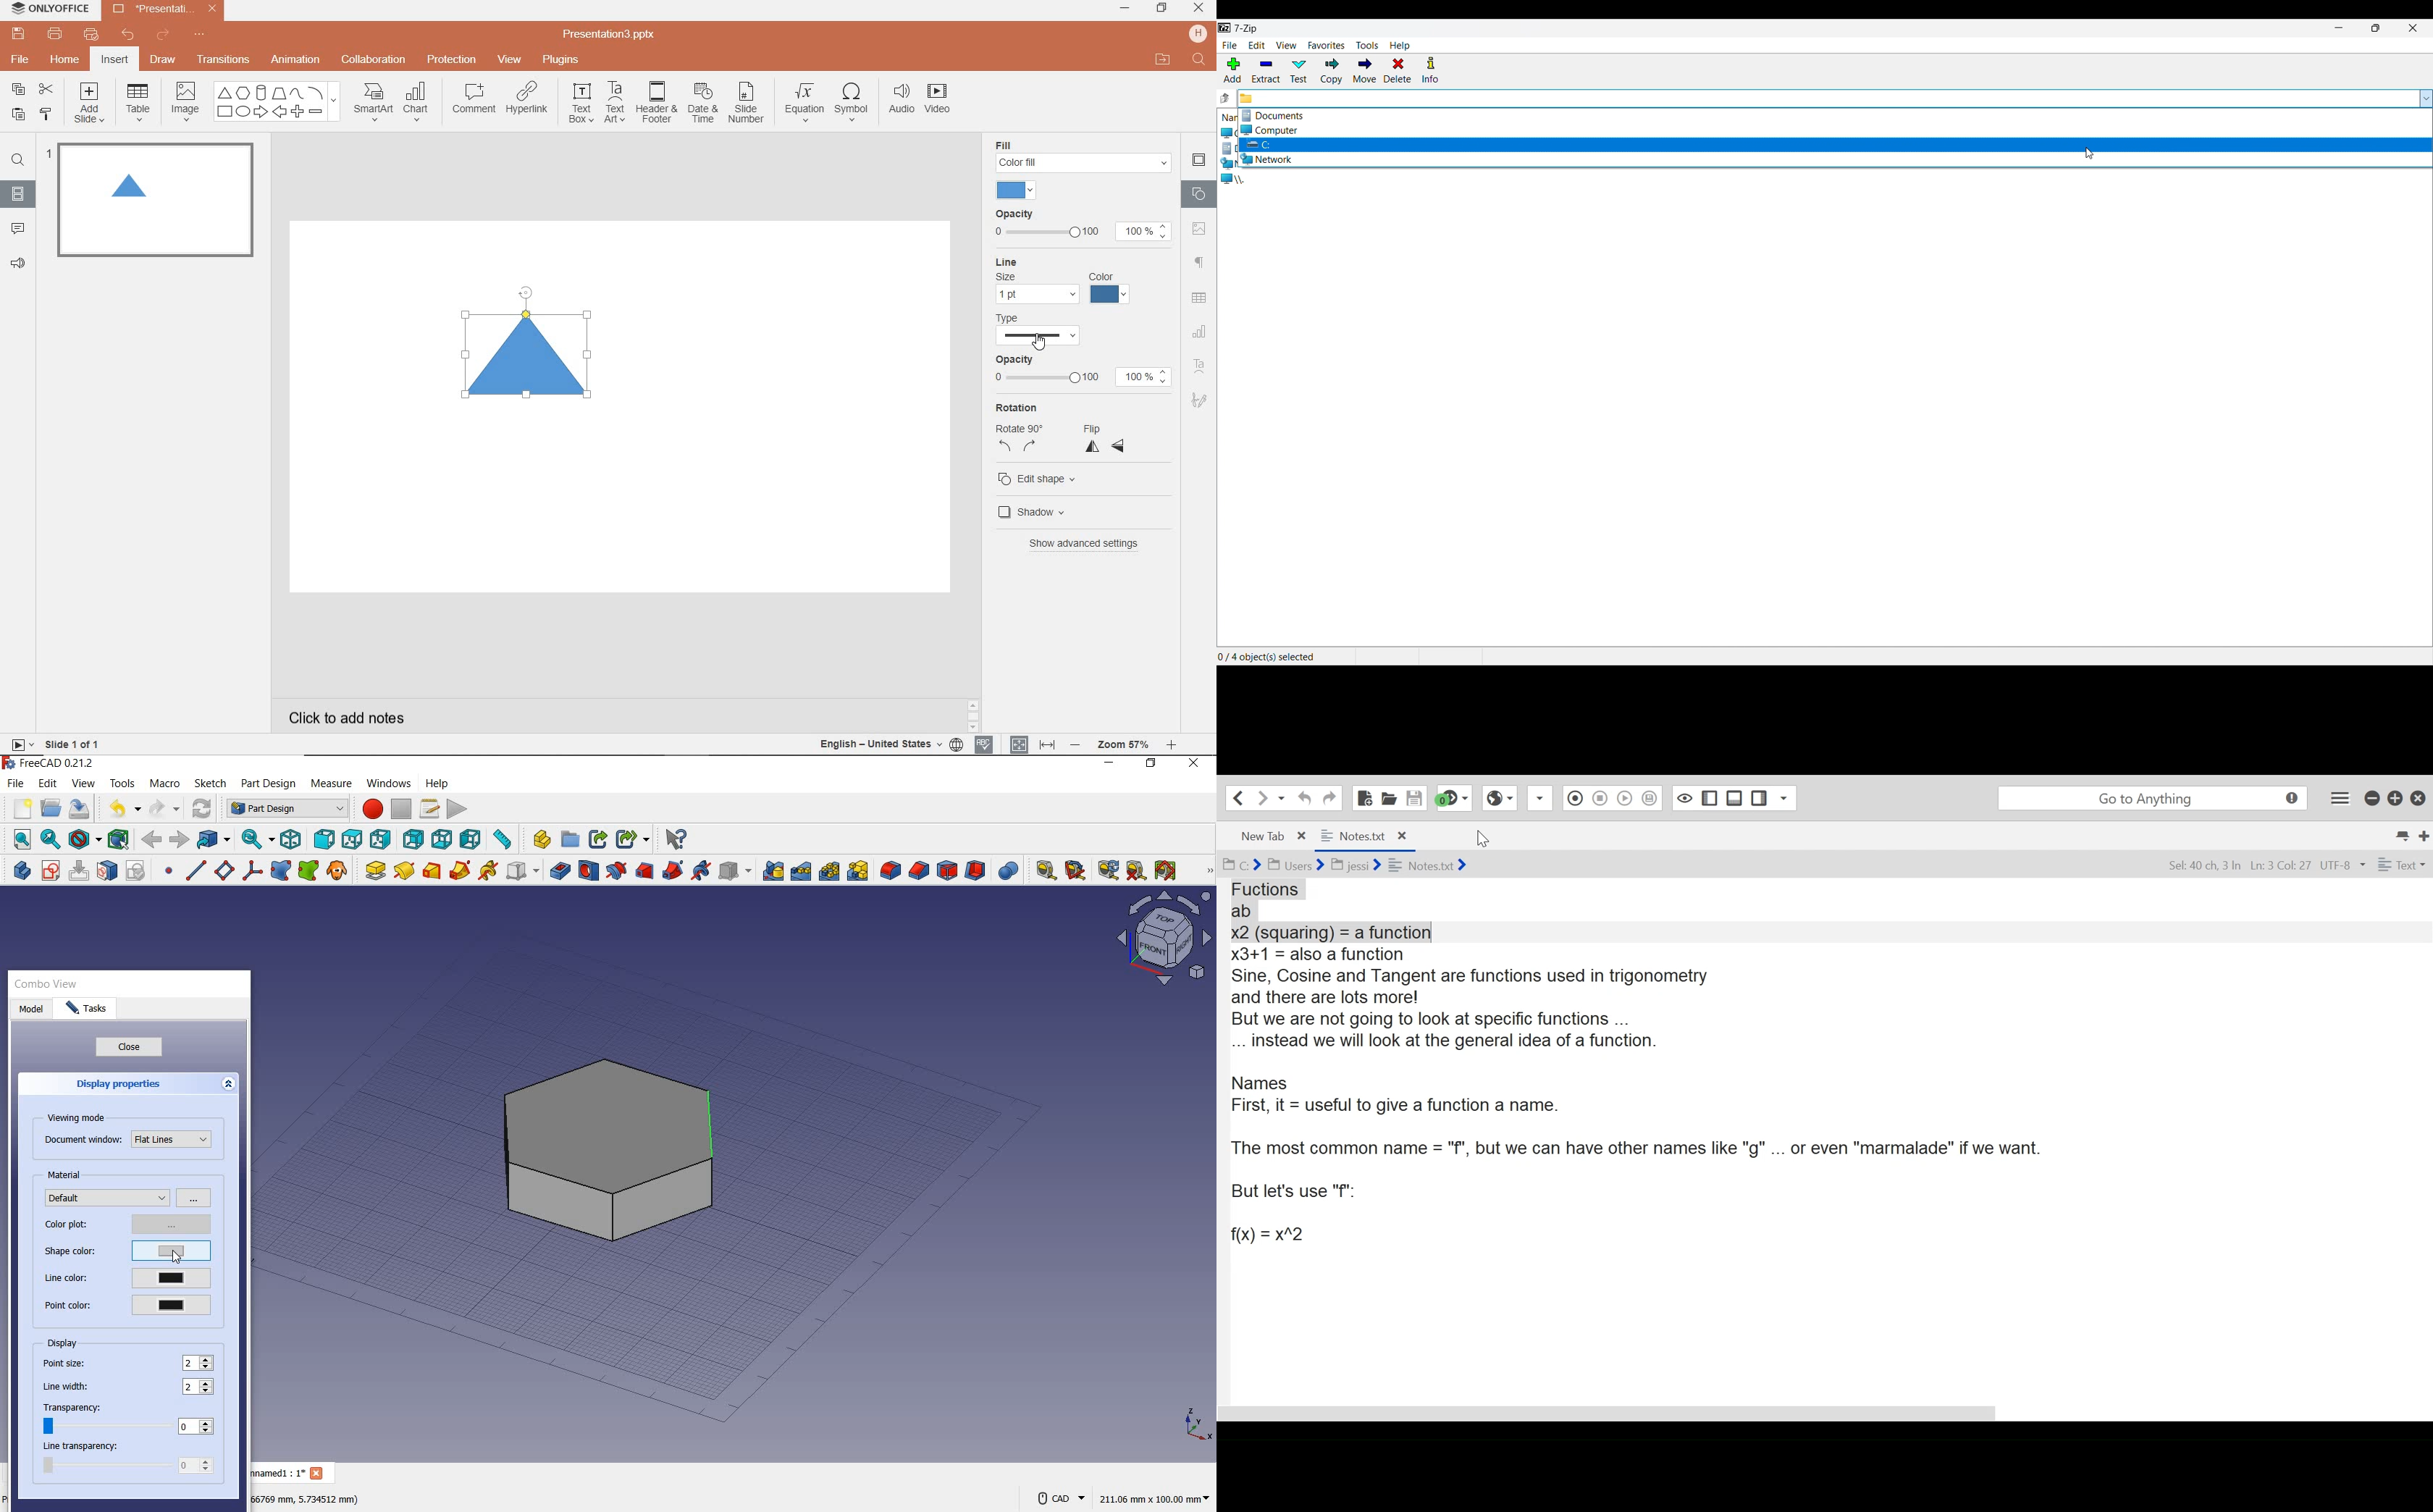  Describe the element at coordinates (20, 263) in the screenshot. I see `FEEDBACK & SUPPORT` at that location.